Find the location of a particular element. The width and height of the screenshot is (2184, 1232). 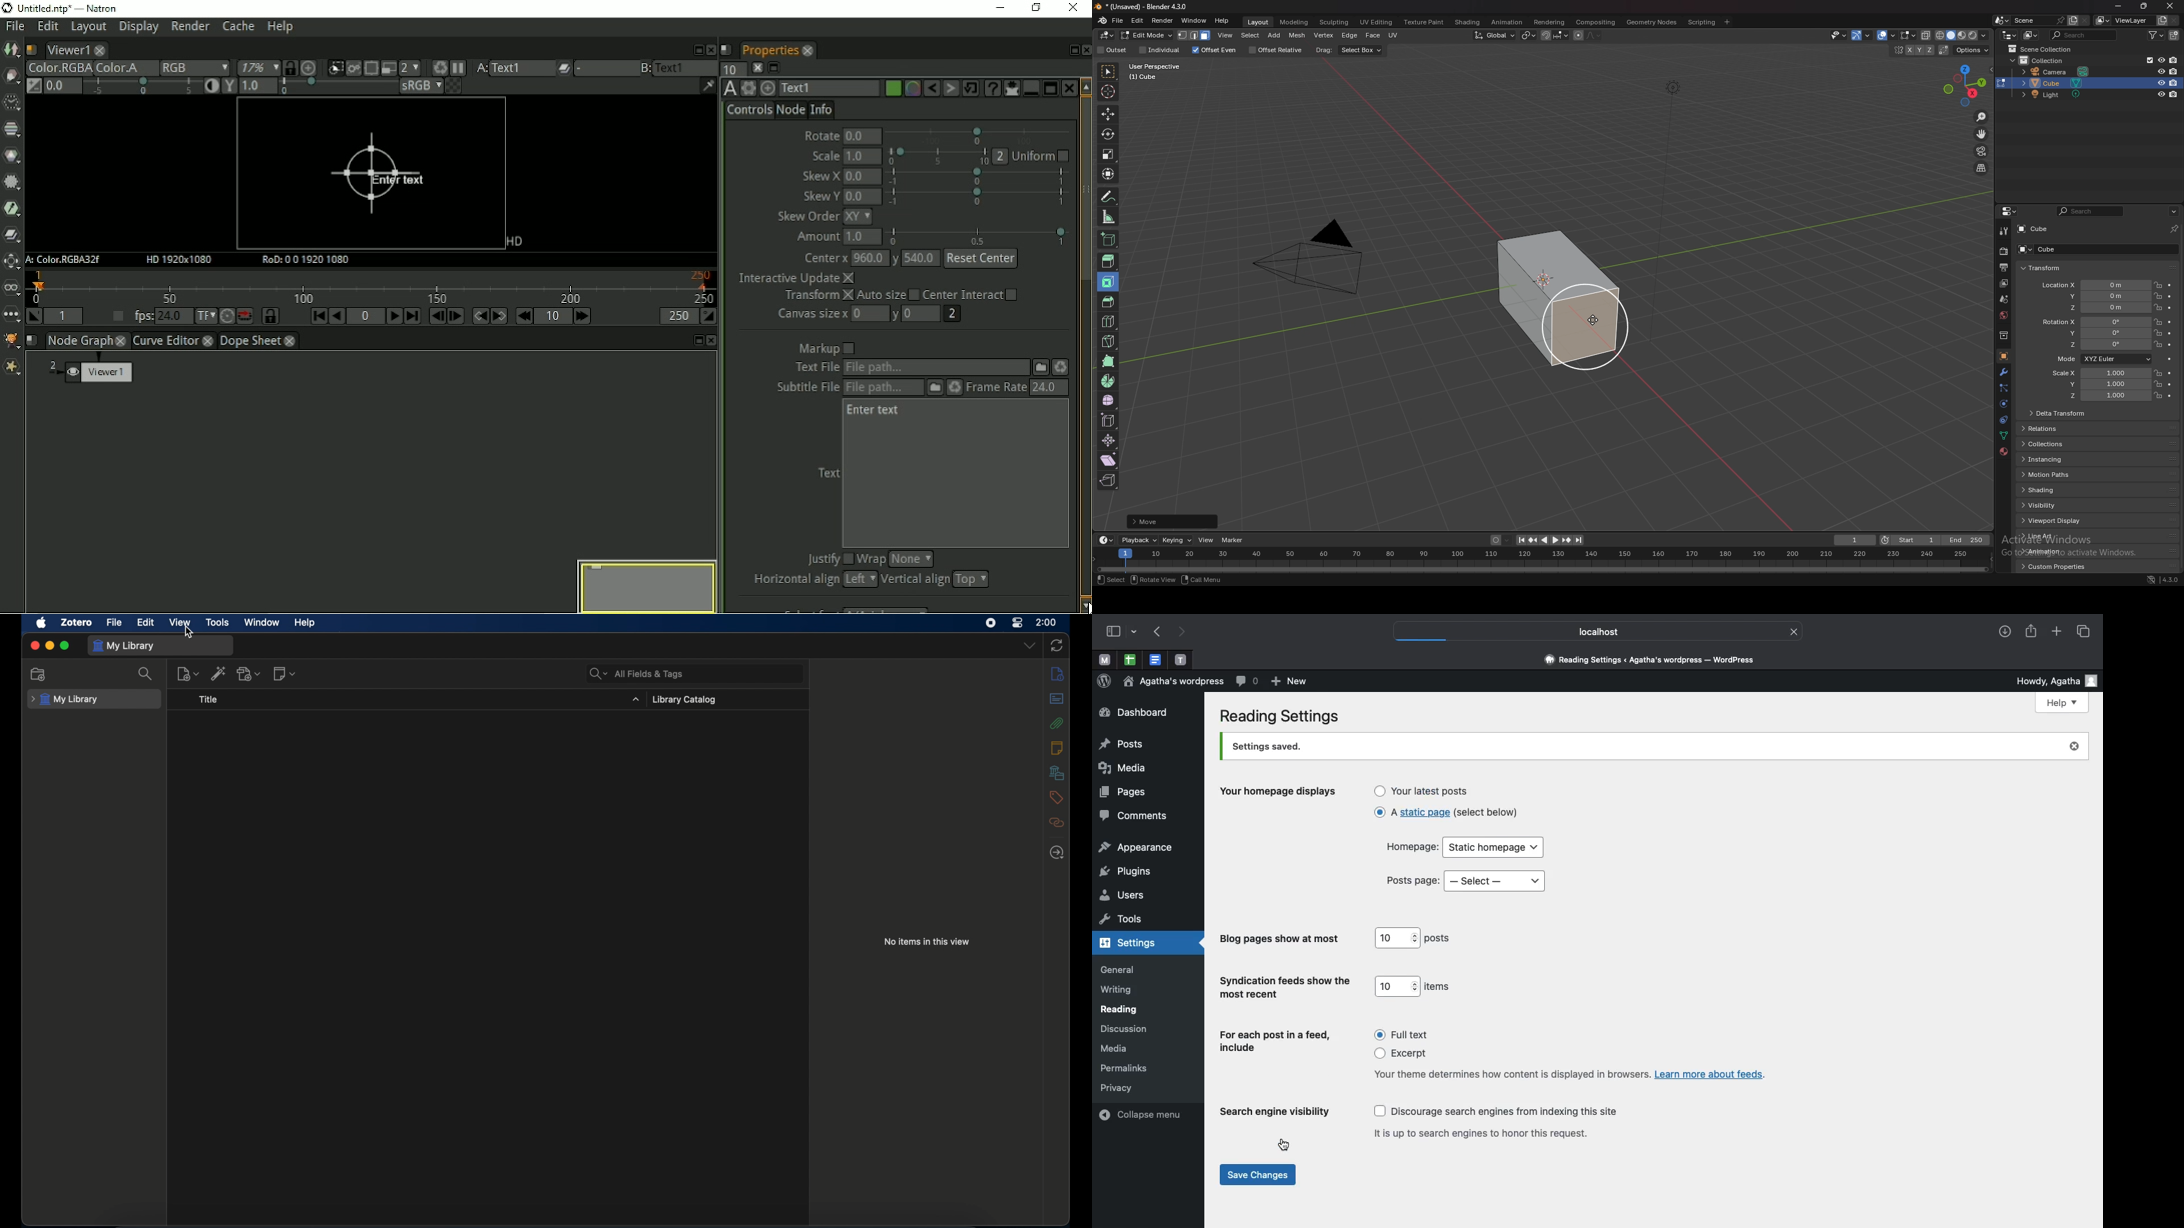

orthographic/perspective is located at coordinates (1982, 169).